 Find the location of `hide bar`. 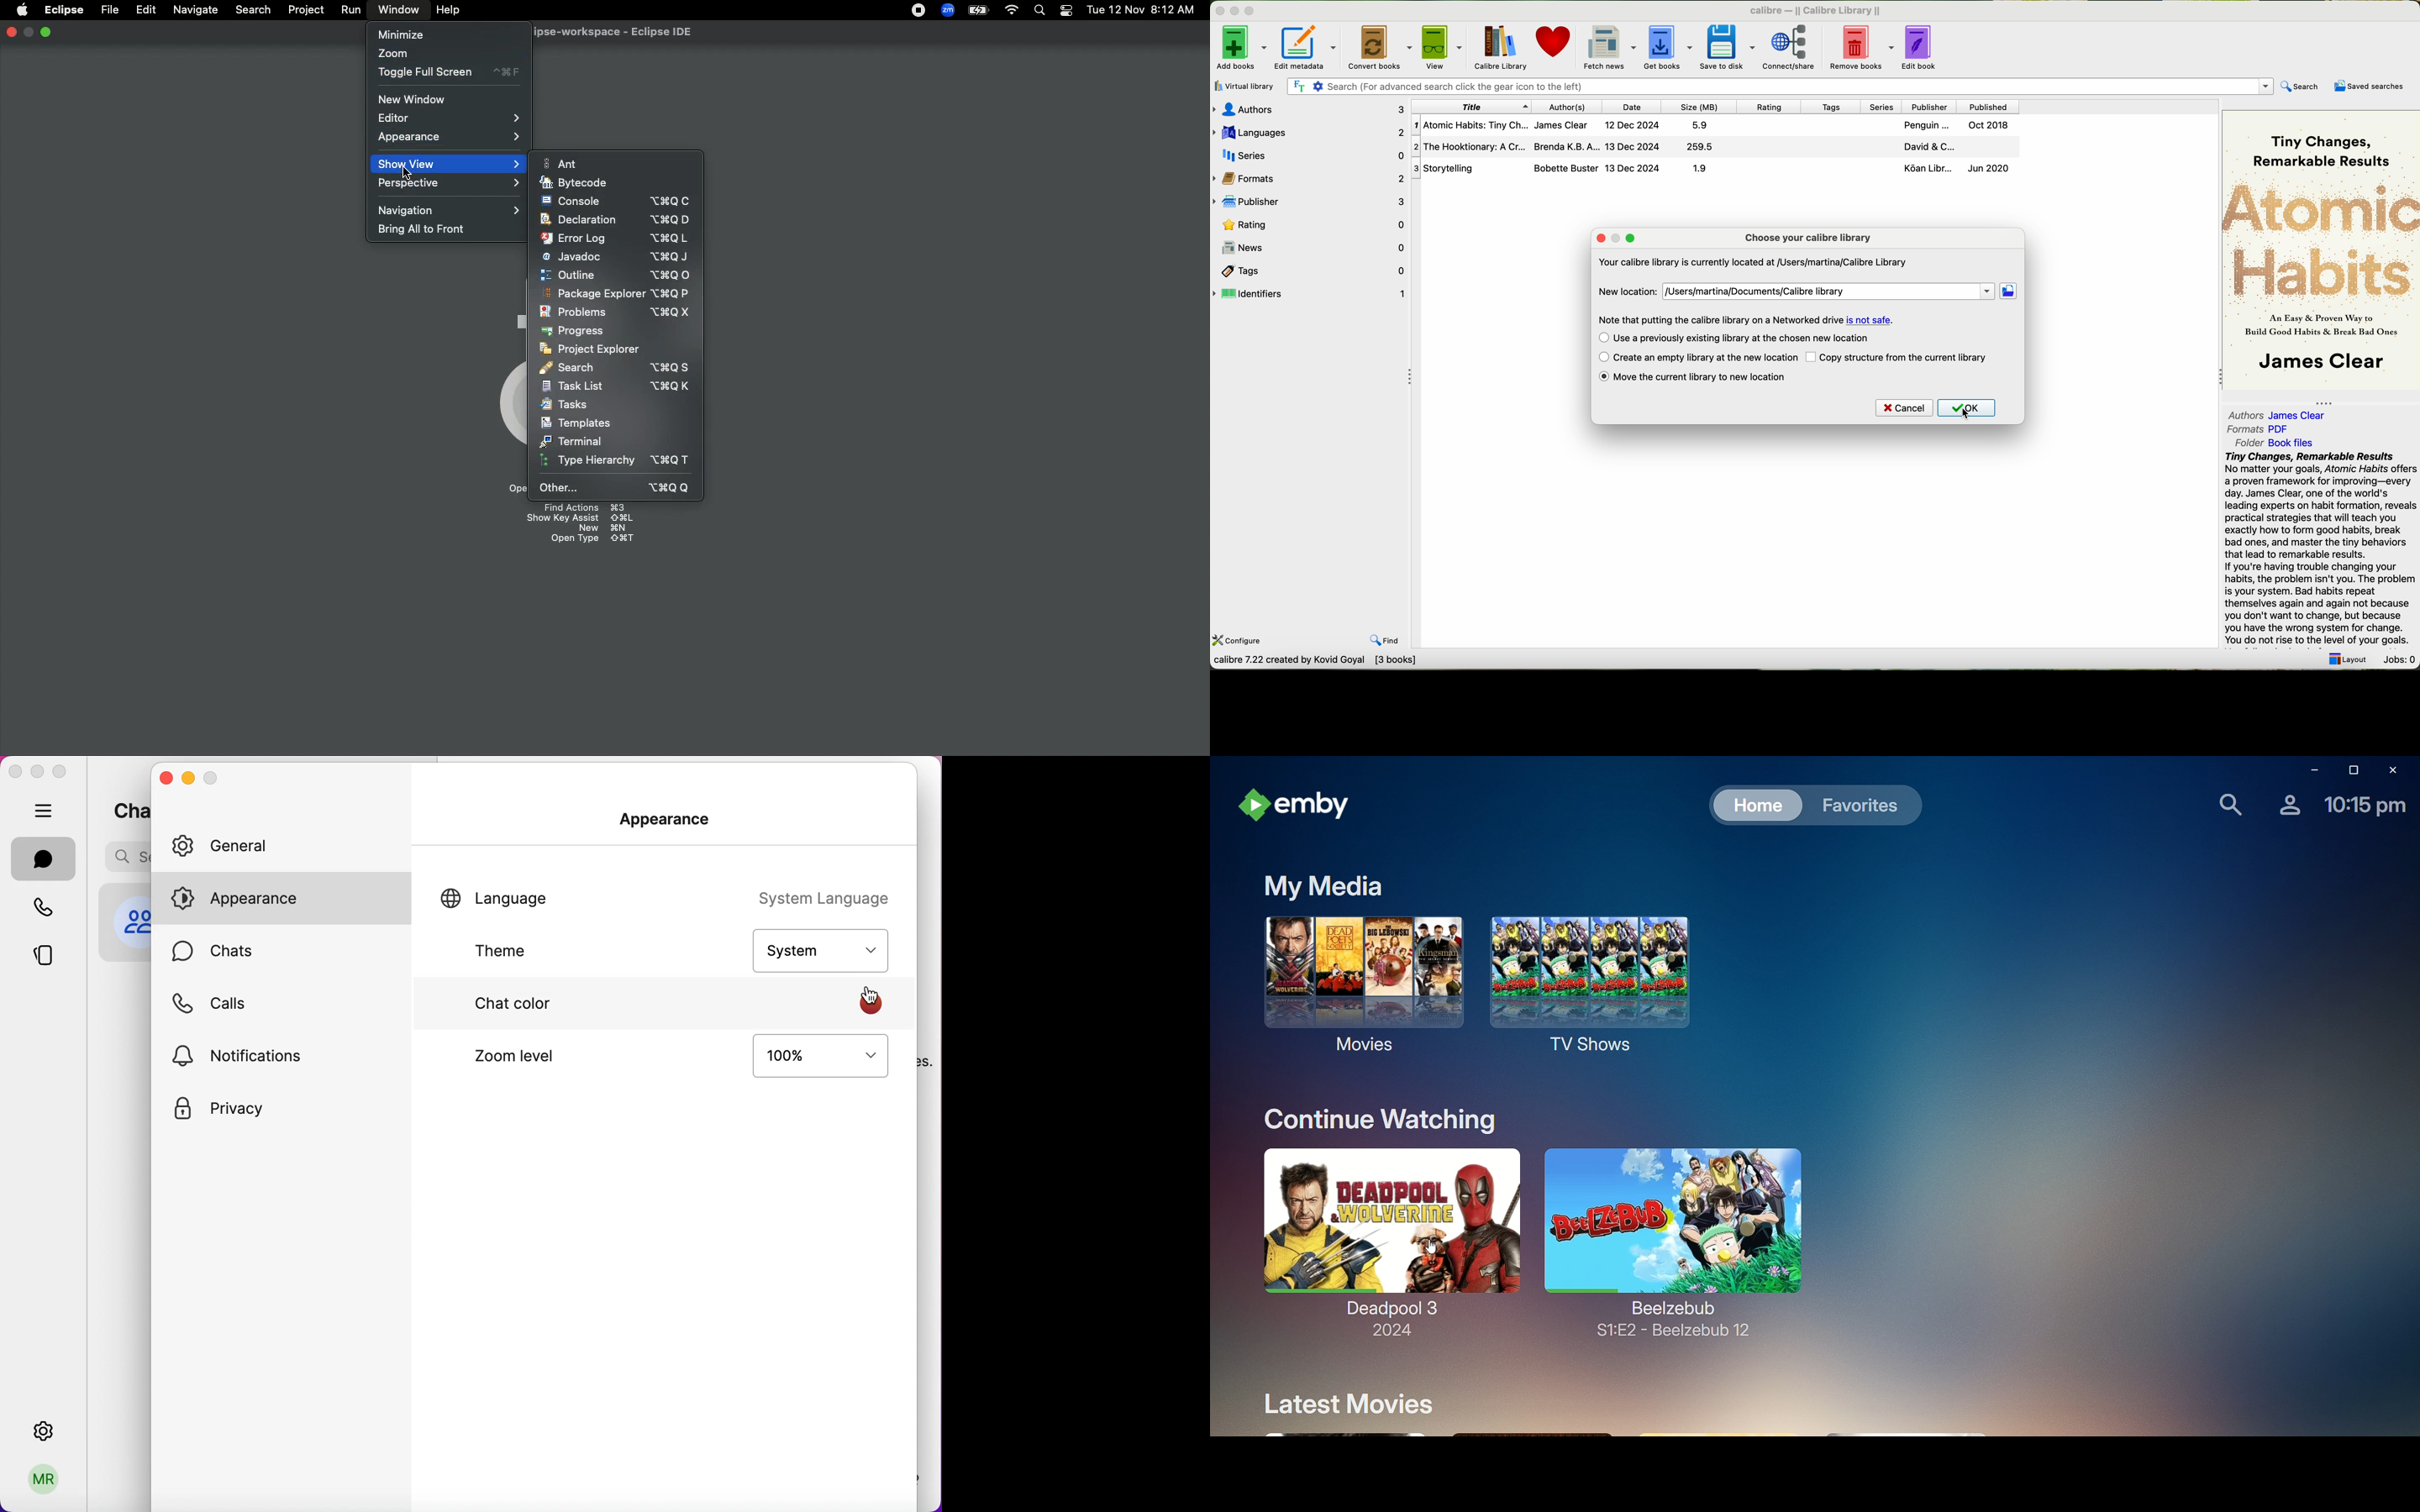

hide bar is located at coordinates (46, 812).